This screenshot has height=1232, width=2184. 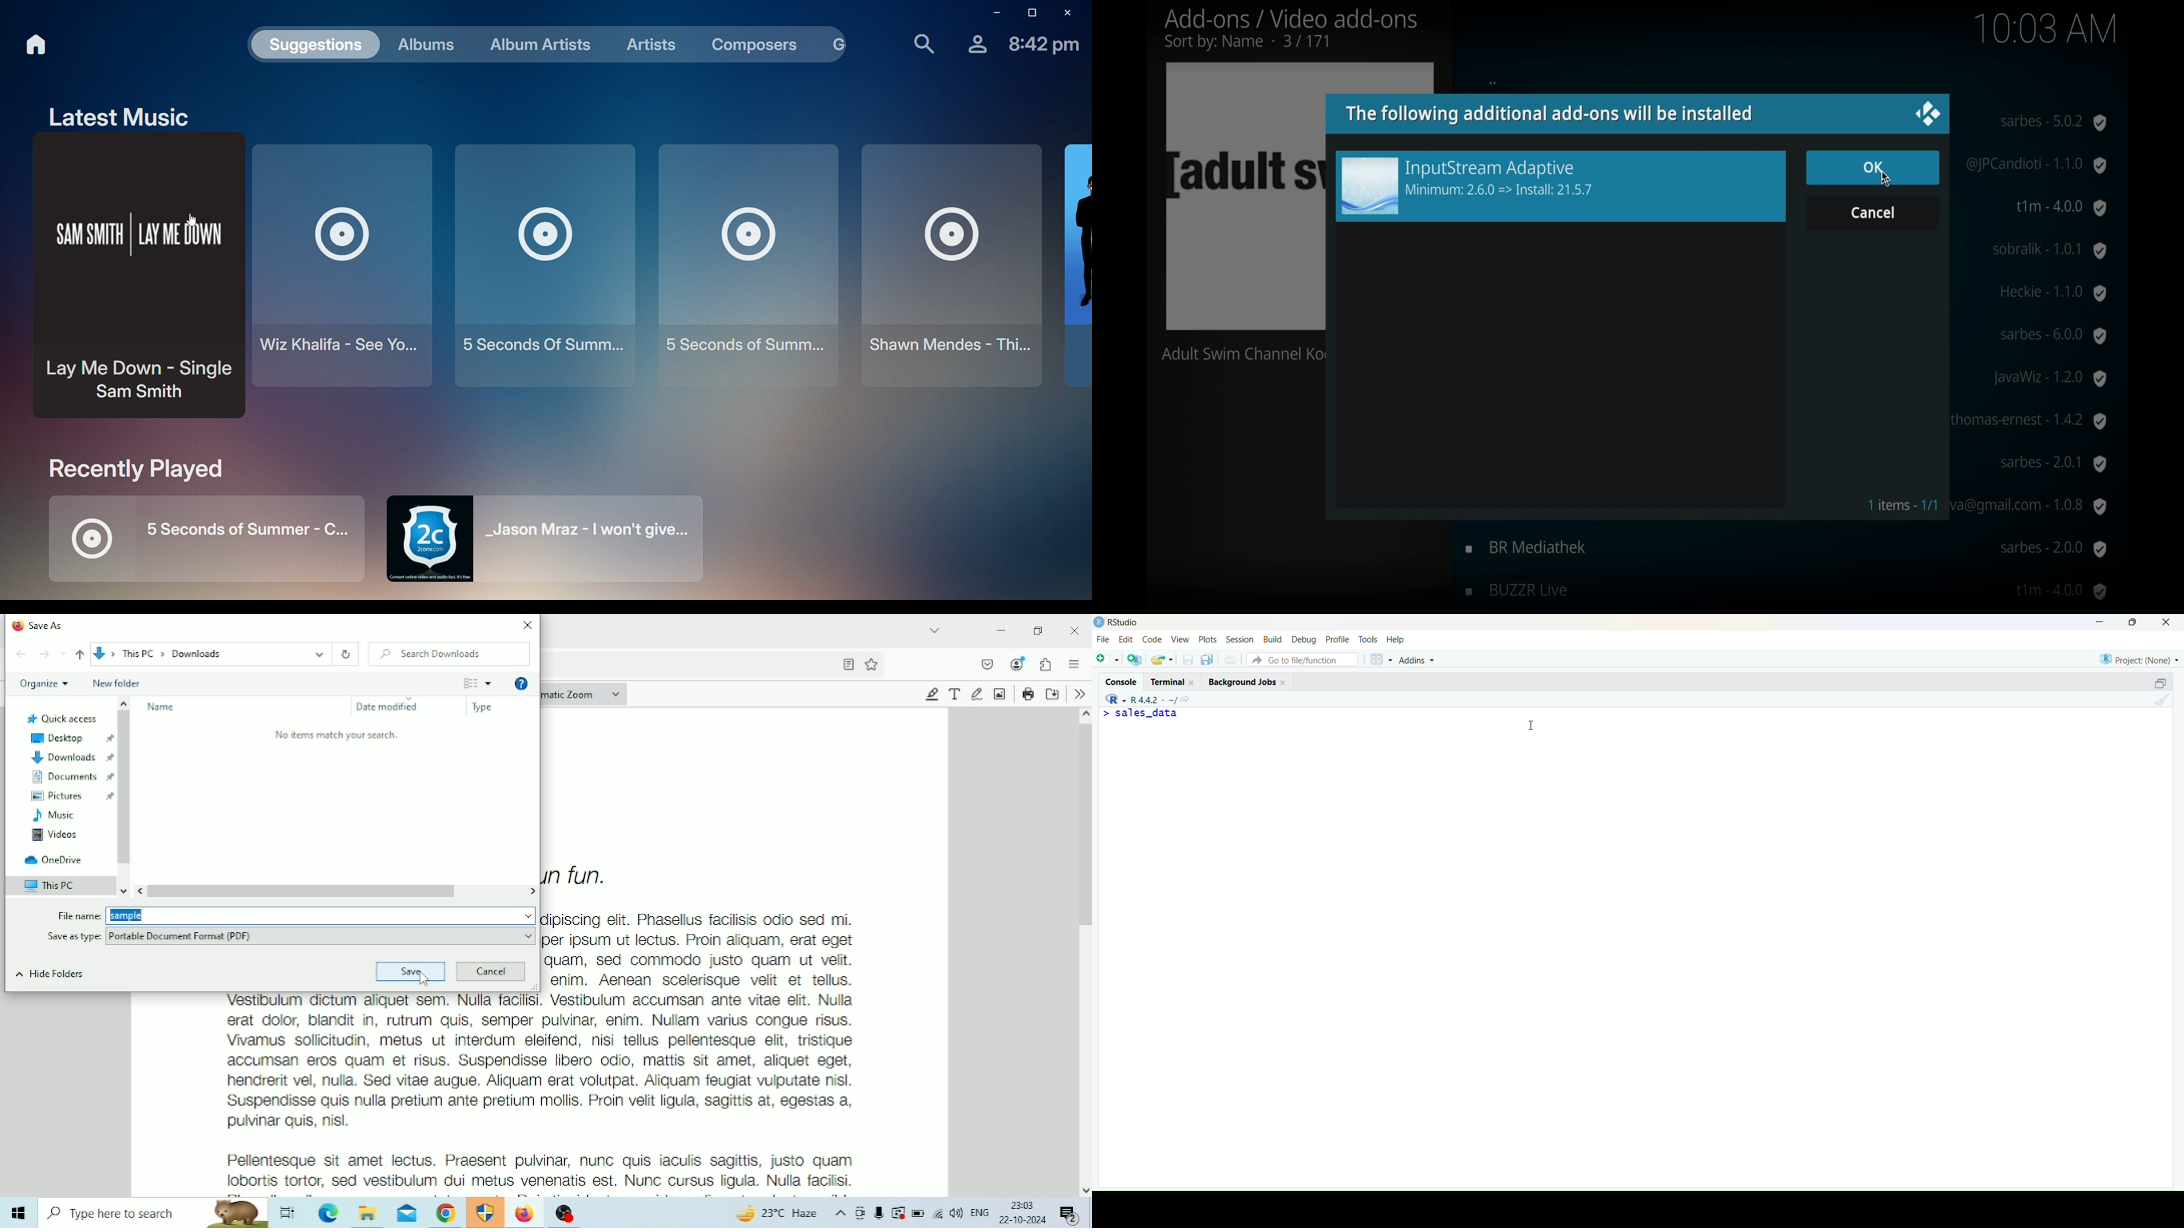 I want to click on OBS Studio, so click(x=566, y=1213).